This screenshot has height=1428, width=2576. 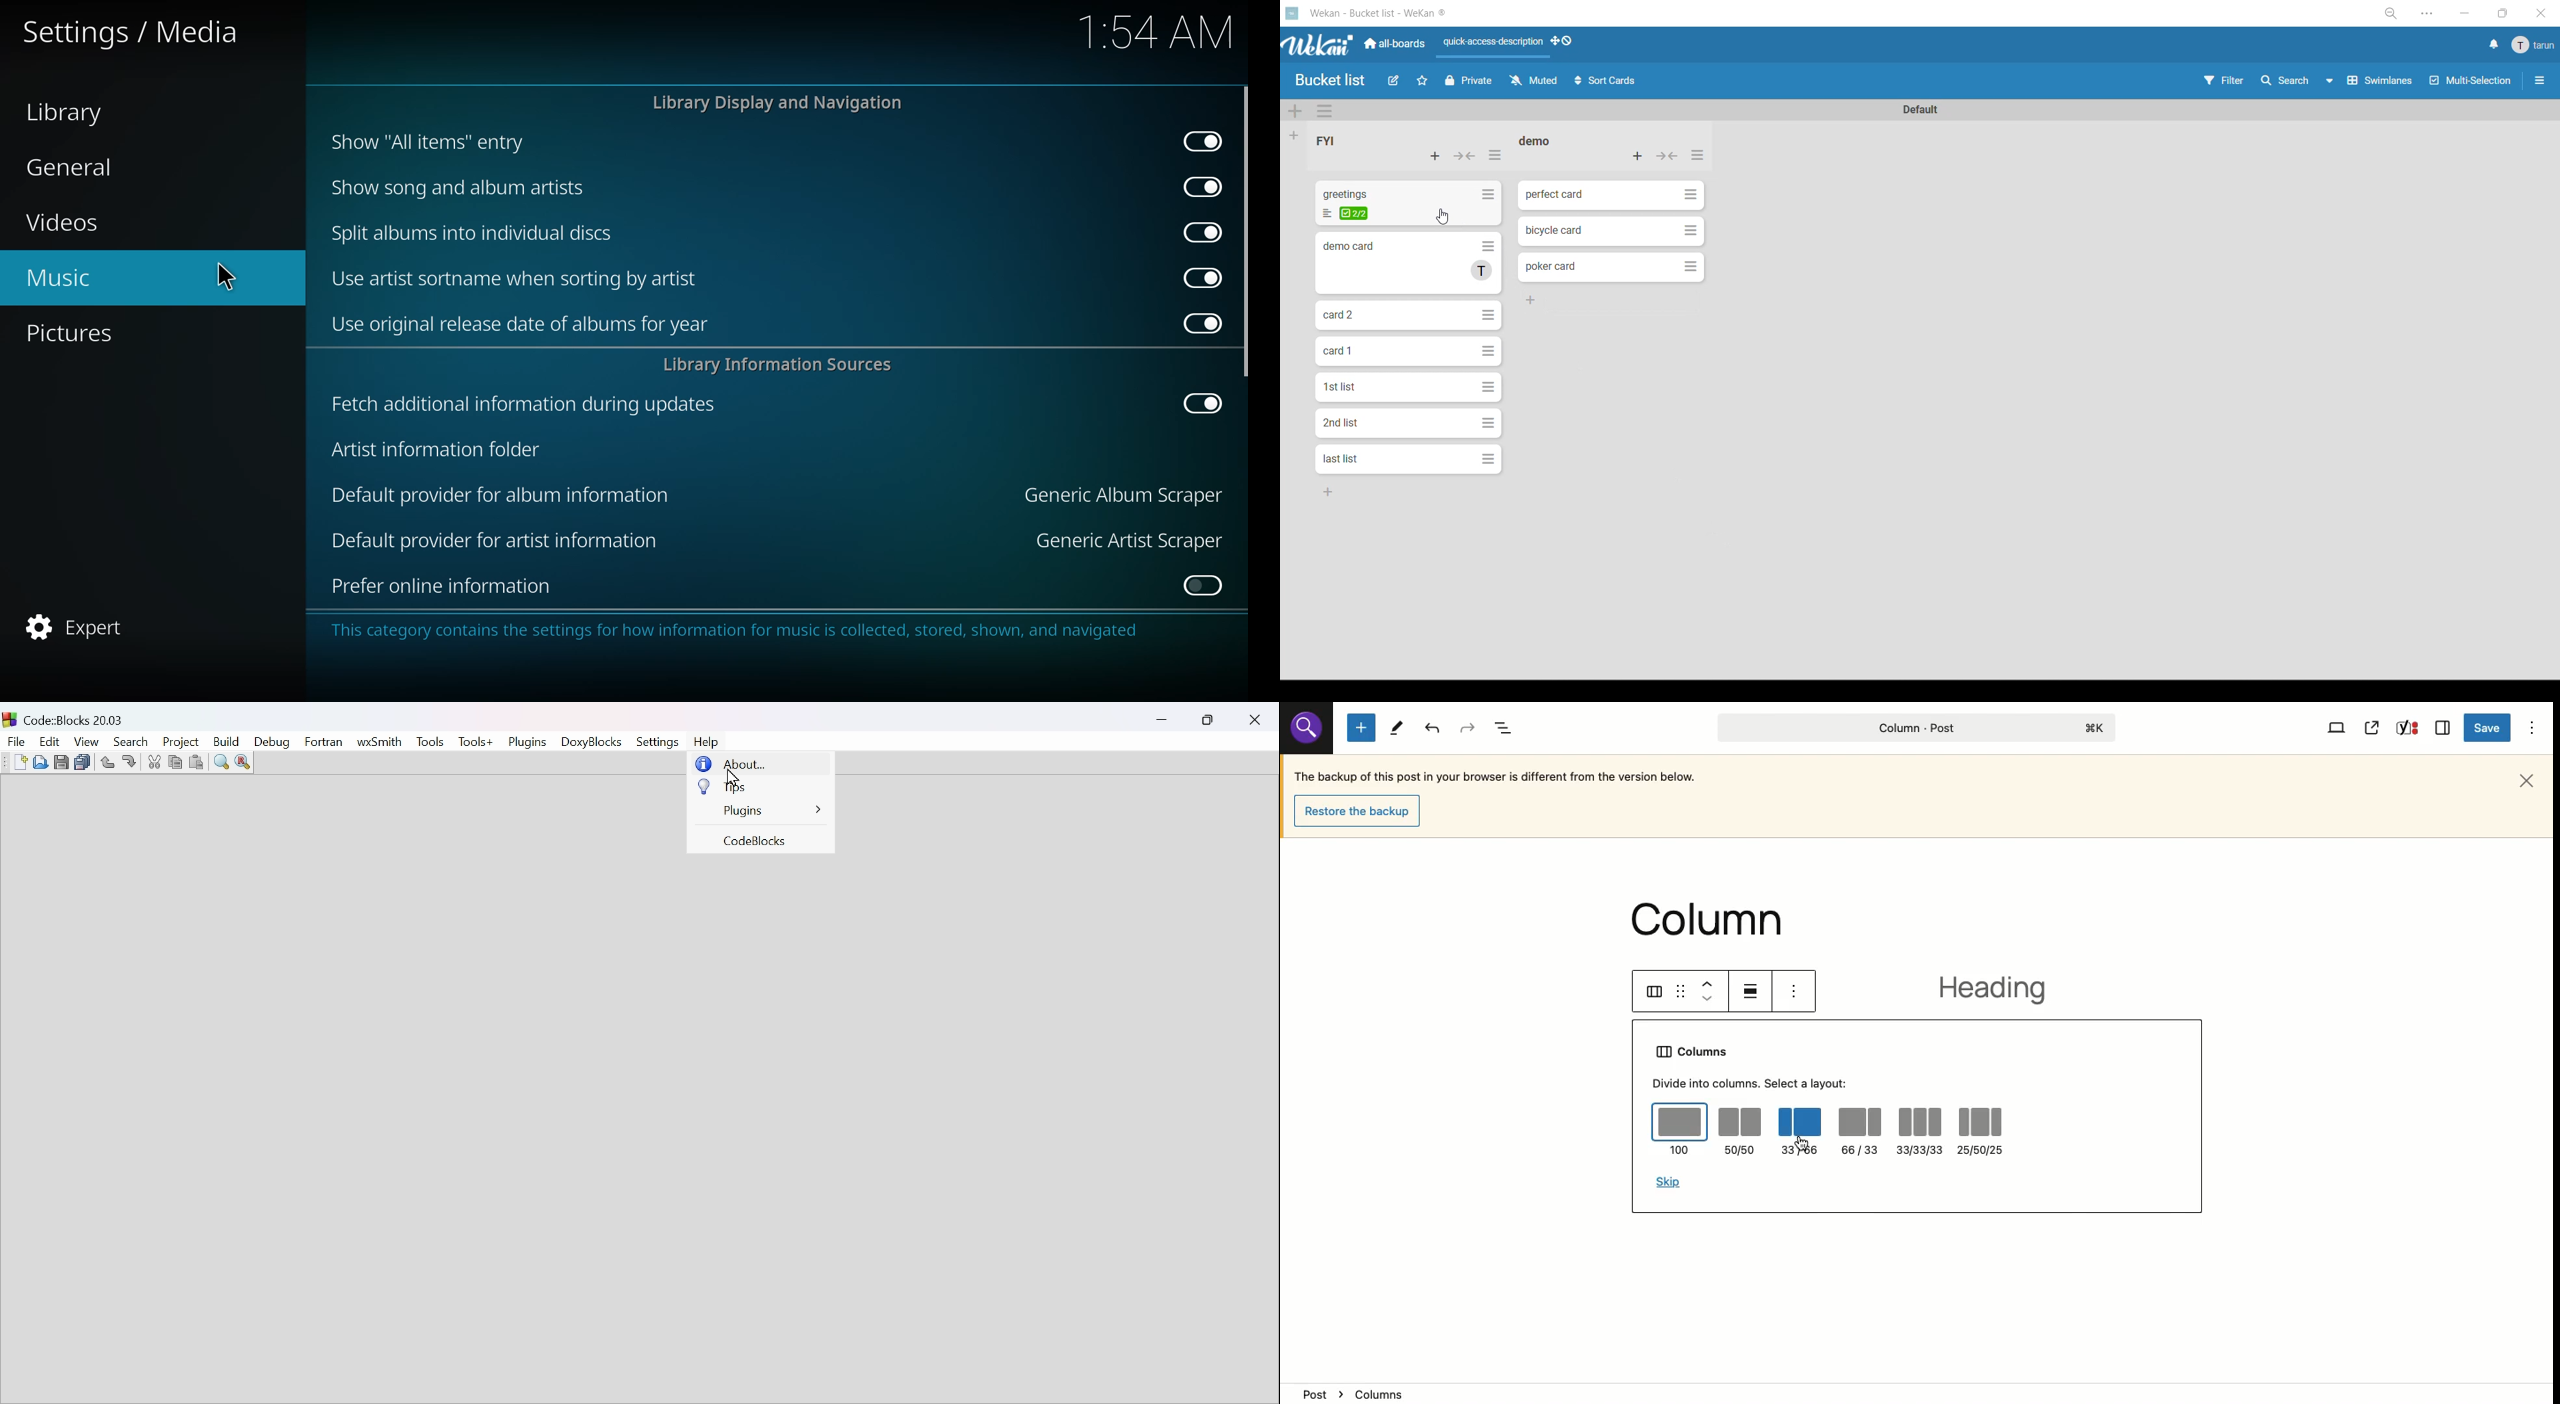 I want to click on use original release date of albums, so click(x=520, y=324).